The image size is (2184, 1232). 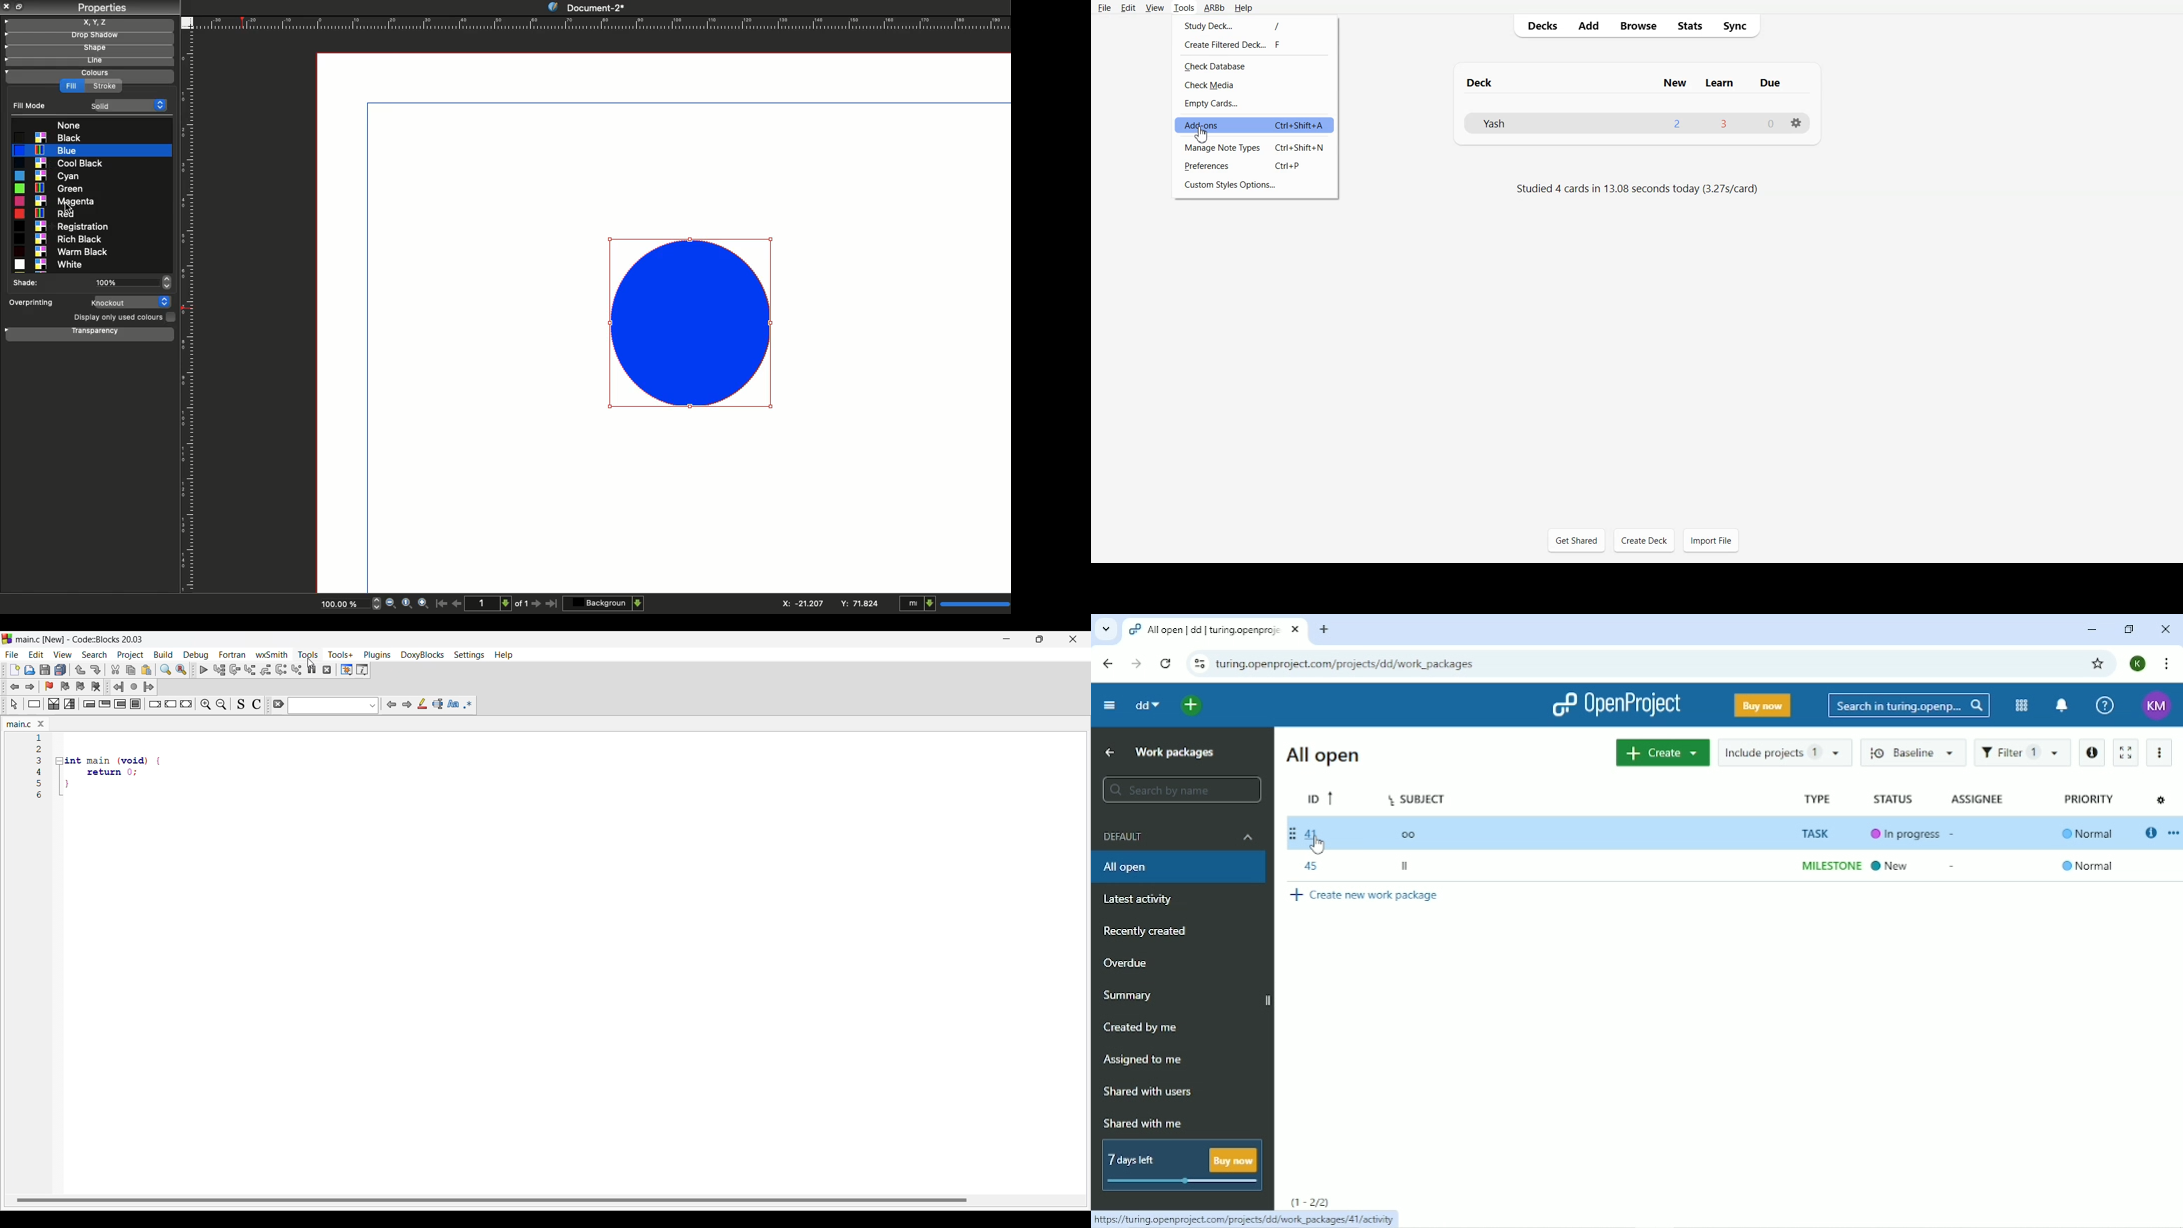 I want to click on Check Database, so click(x=1256, y=65).